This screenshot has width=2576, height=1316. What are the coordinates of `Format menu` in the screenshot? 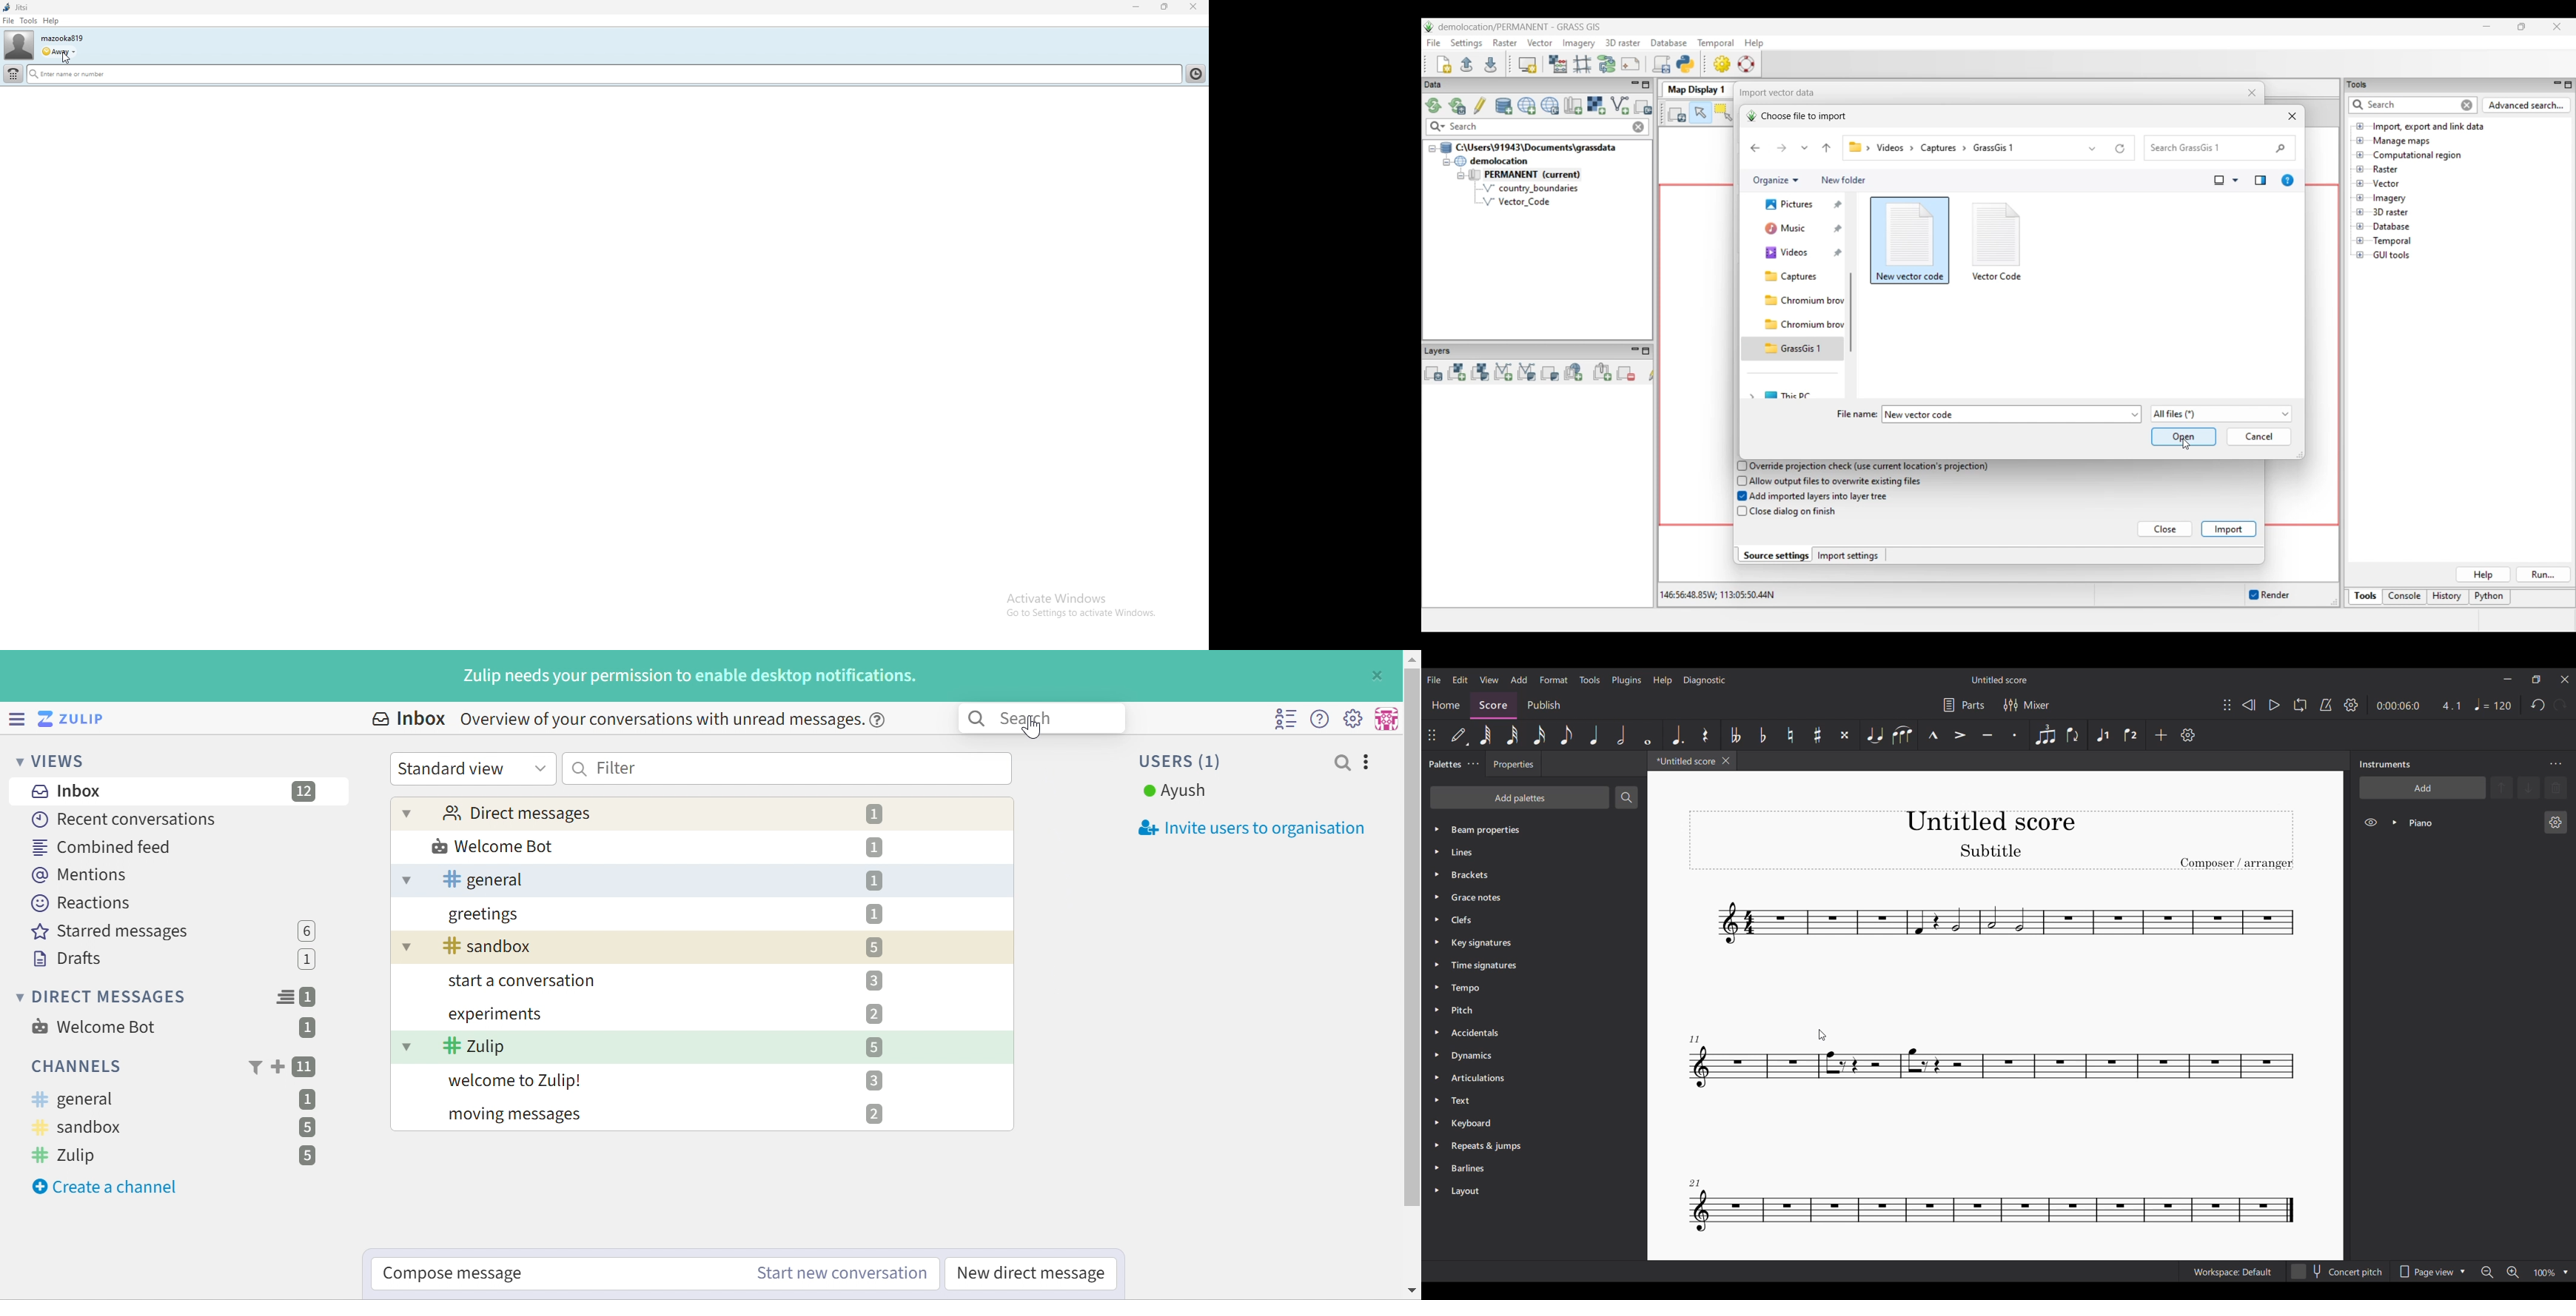 It's located at (1554, 679).